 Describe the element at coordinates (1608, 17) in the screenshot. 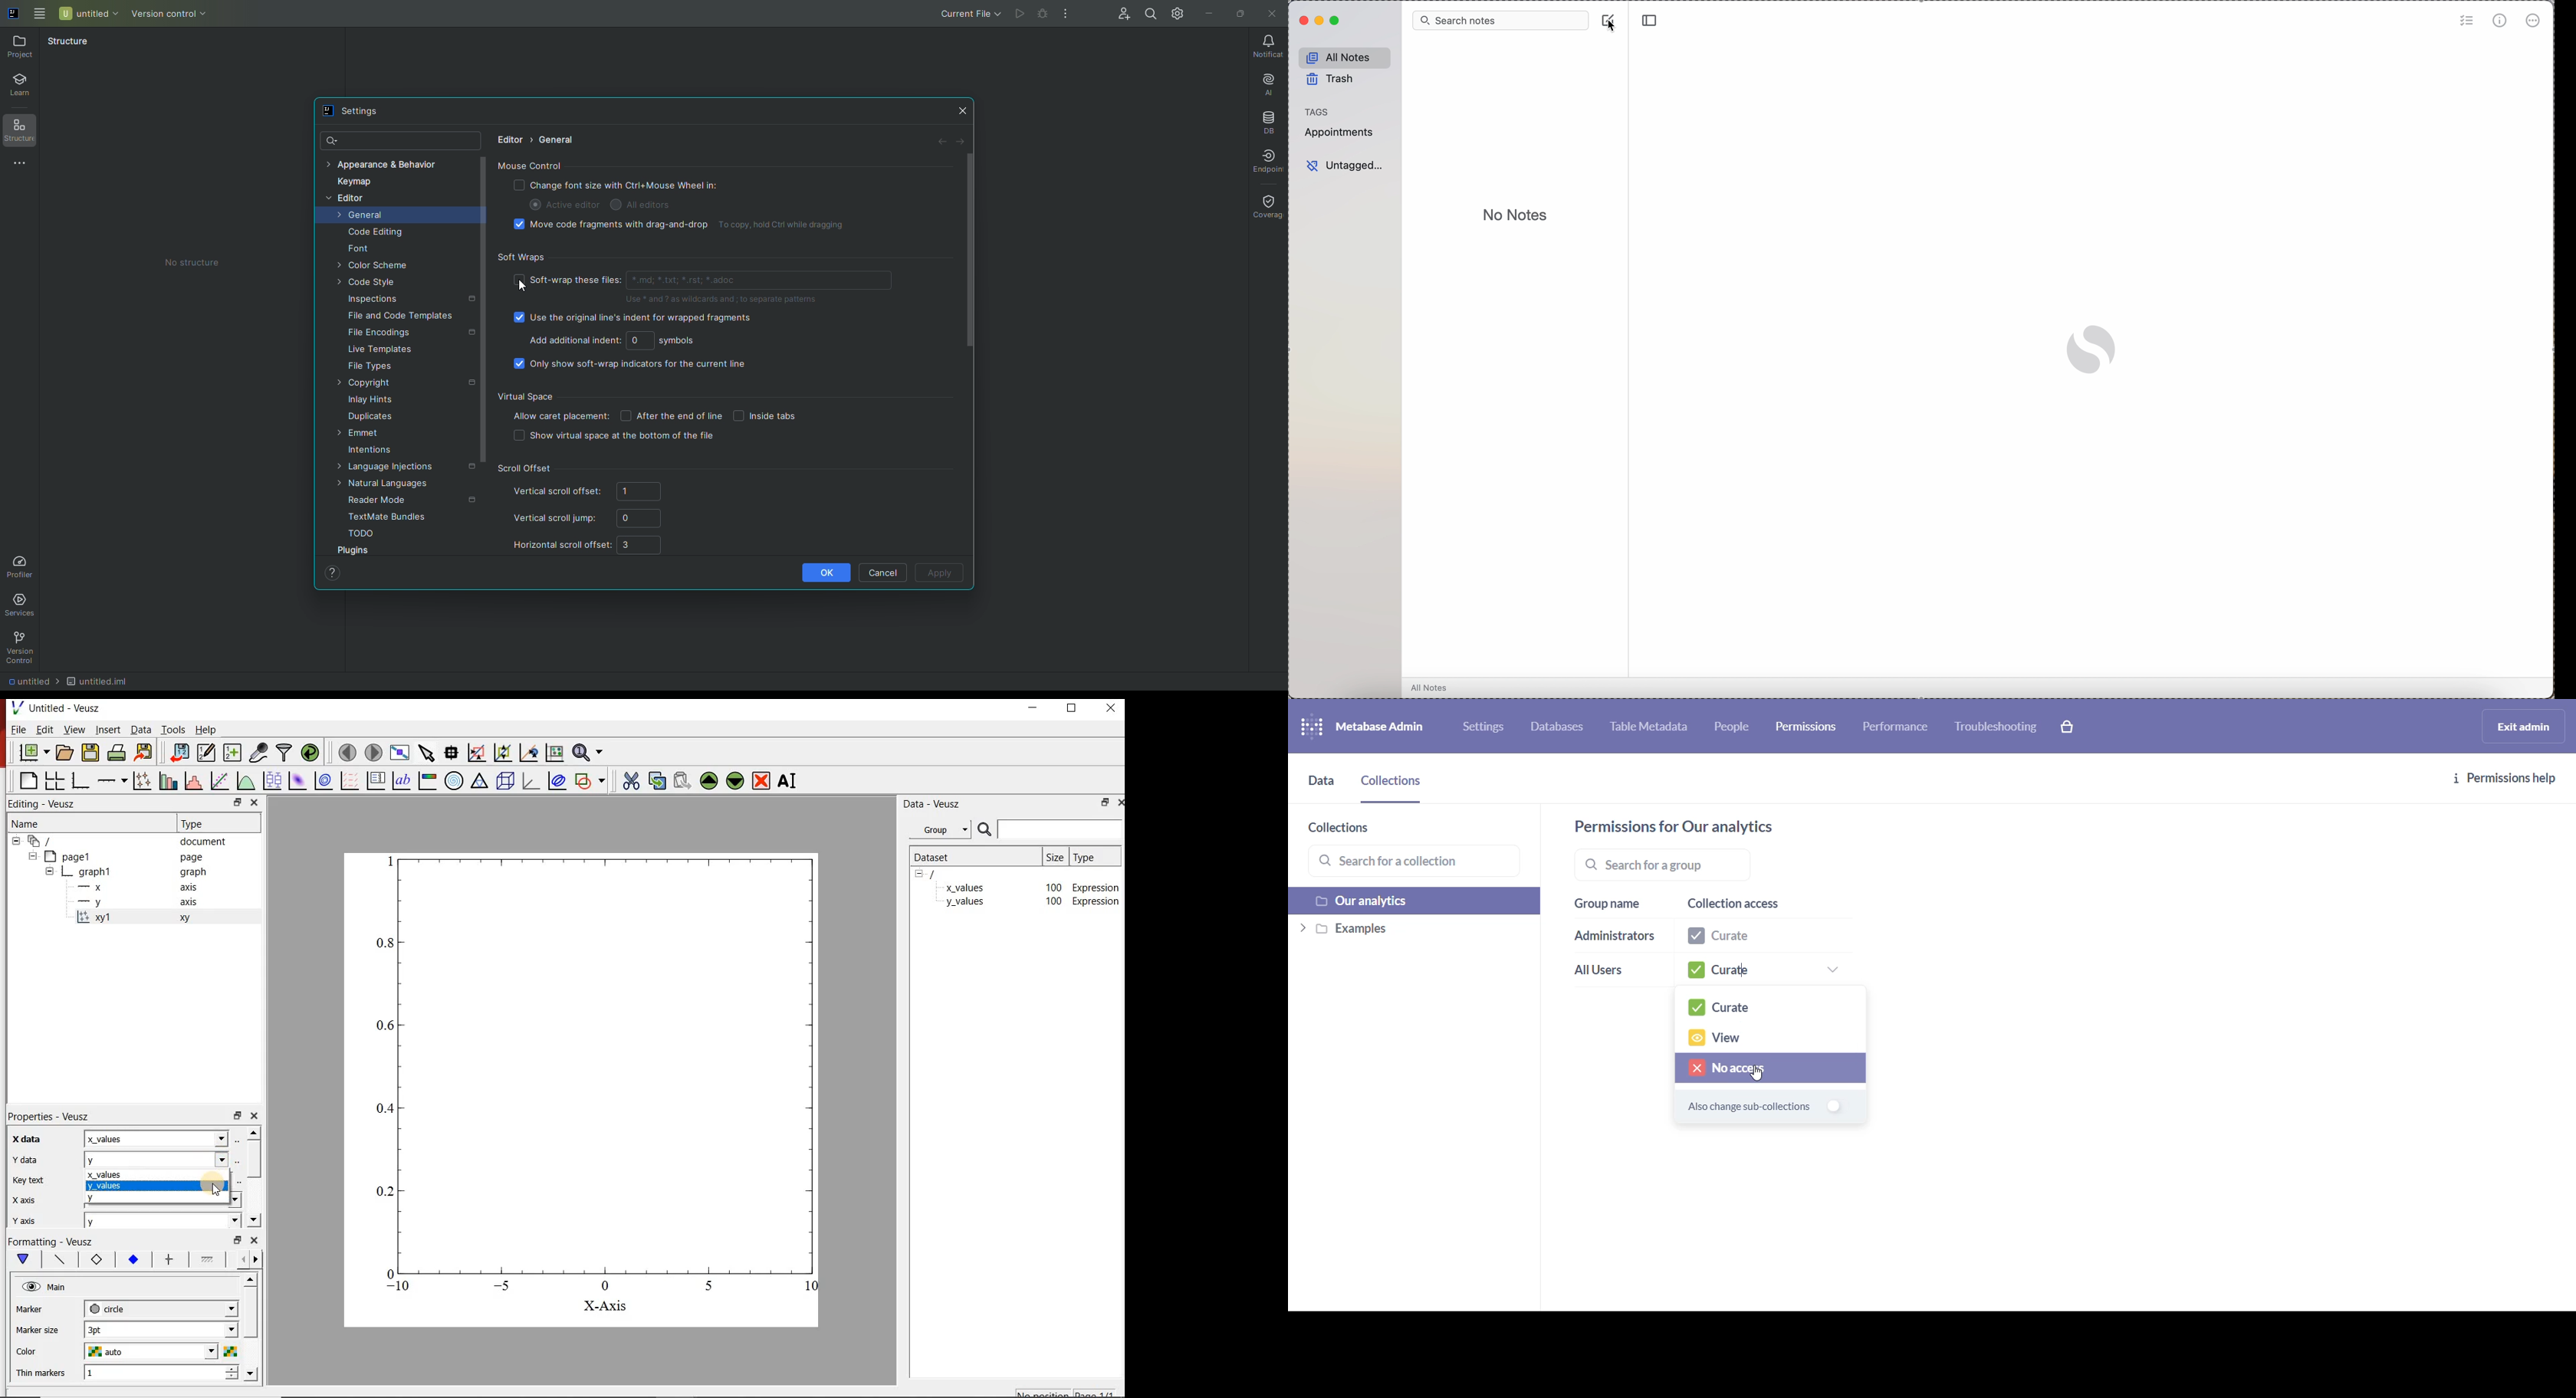

I see `create note` at that location.